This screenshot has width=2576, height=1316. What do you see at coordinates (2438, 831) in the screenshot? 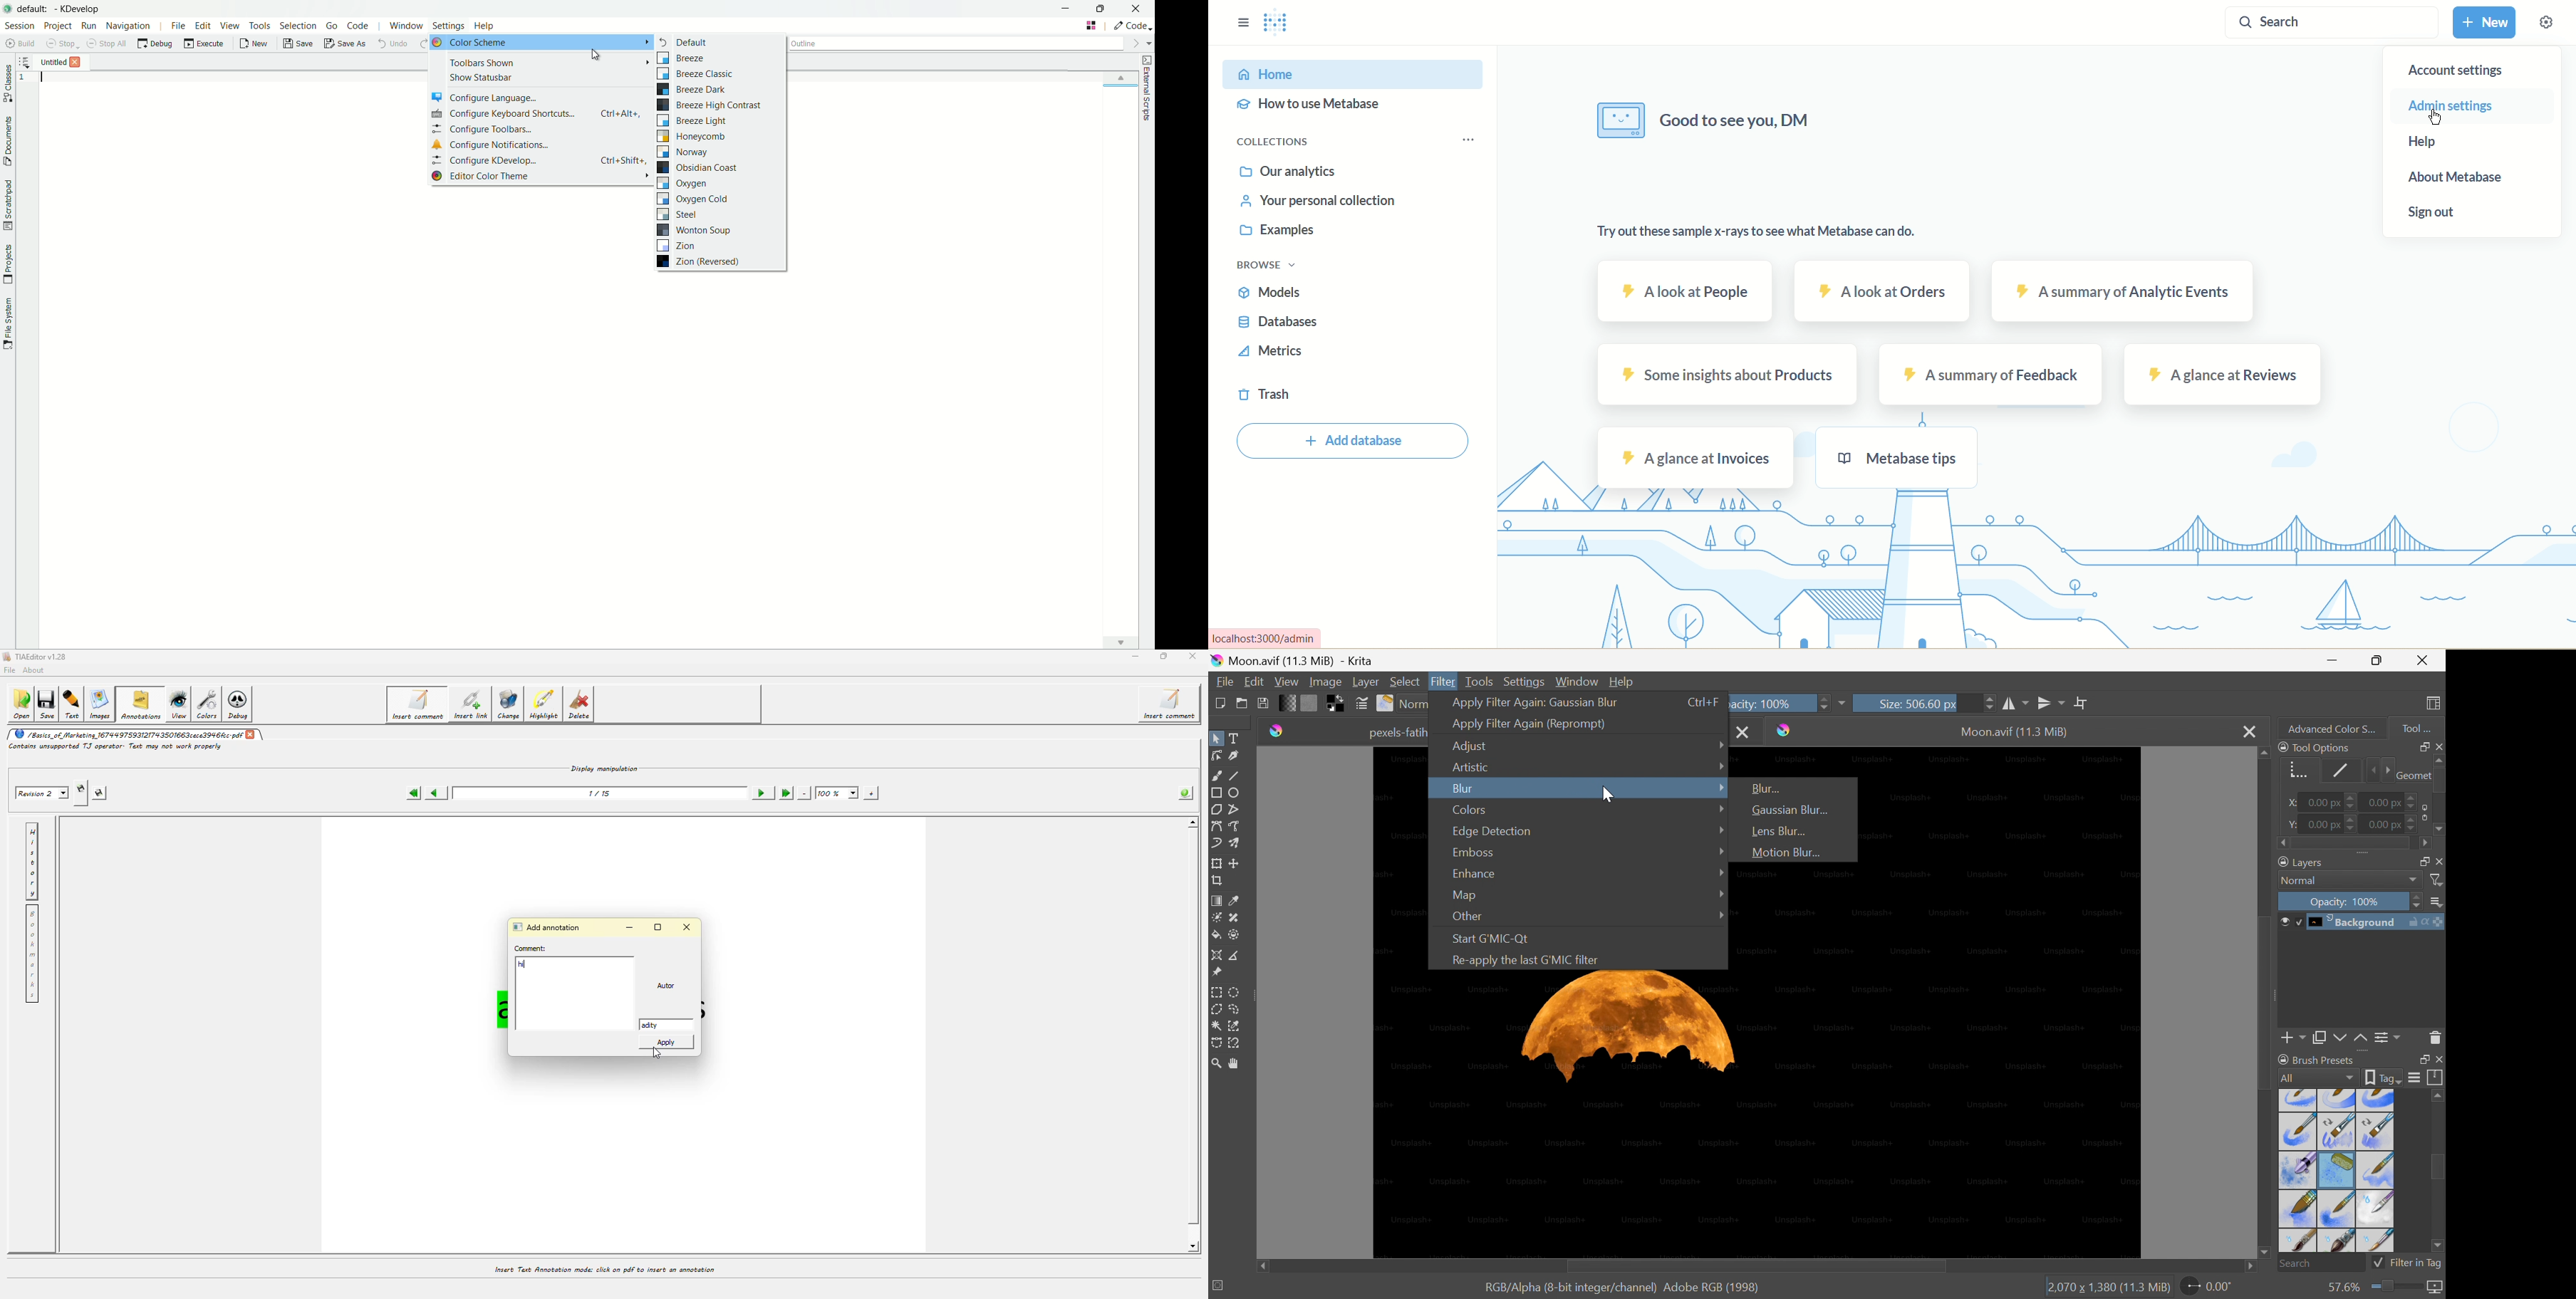
I see `Scroll down` at bounding box center [2438, 831].